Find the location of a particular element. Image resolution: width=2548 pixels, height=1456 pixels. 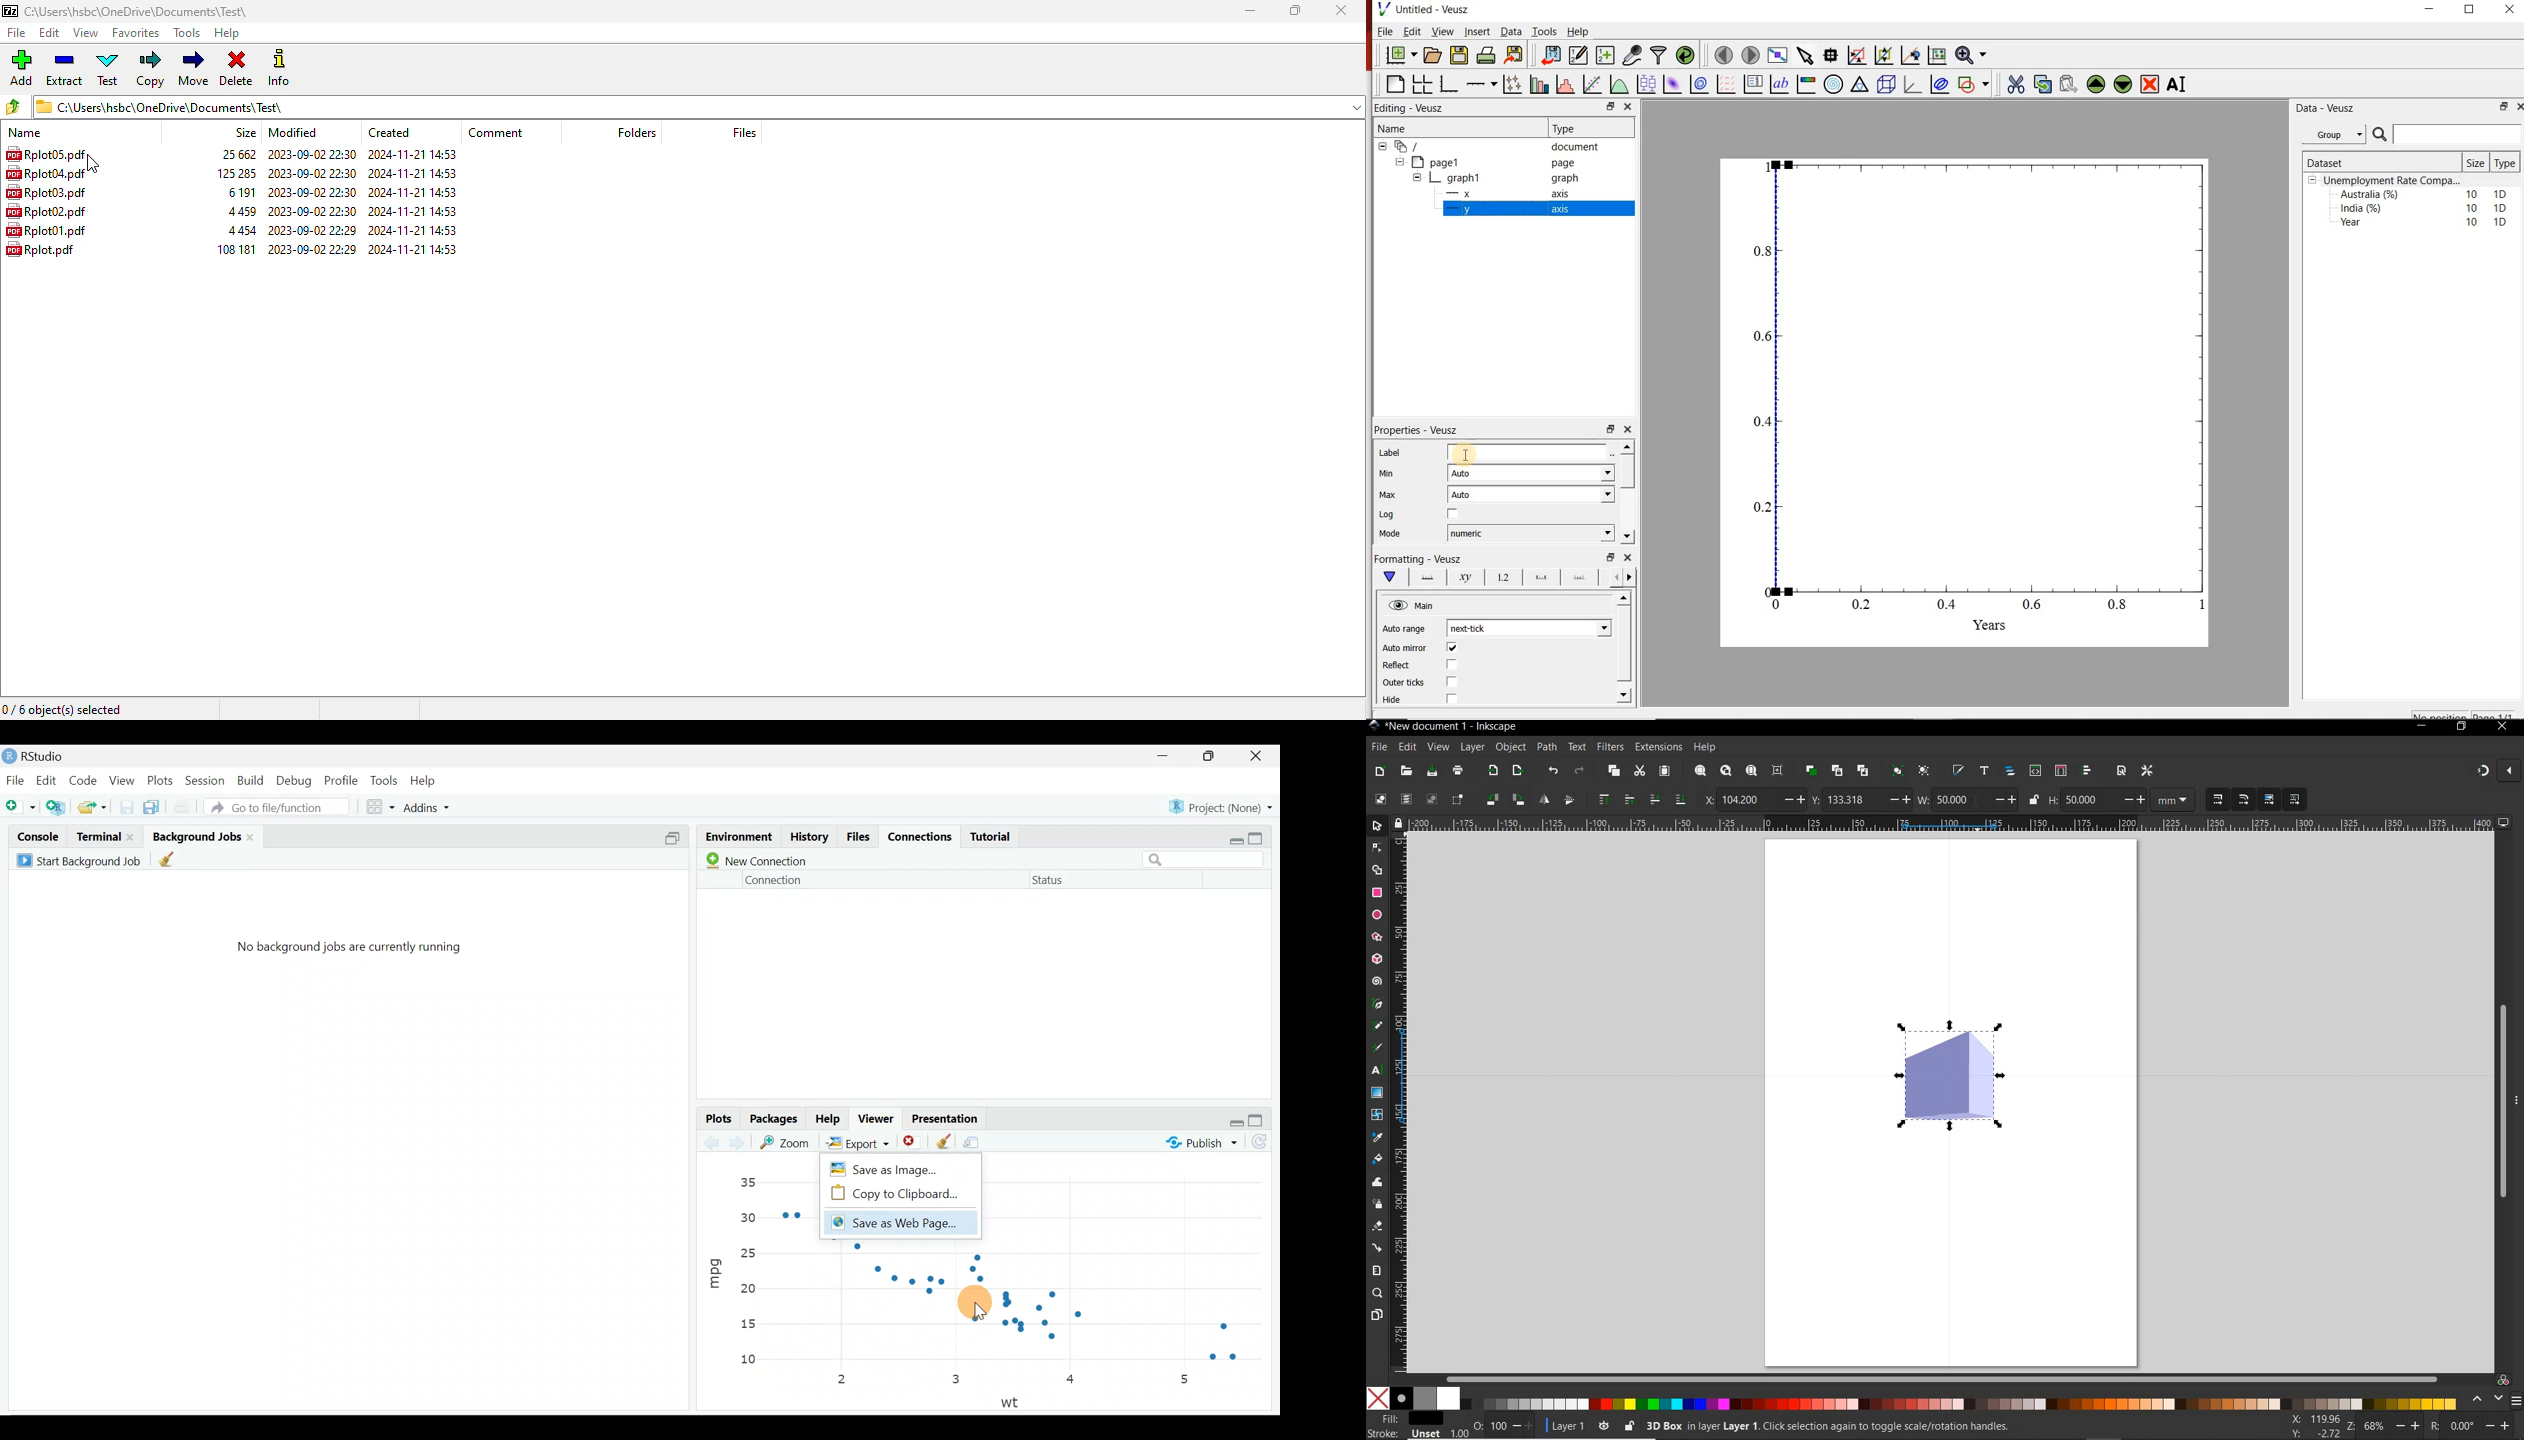

scroll color options is located at coordinates (2487, 1399).